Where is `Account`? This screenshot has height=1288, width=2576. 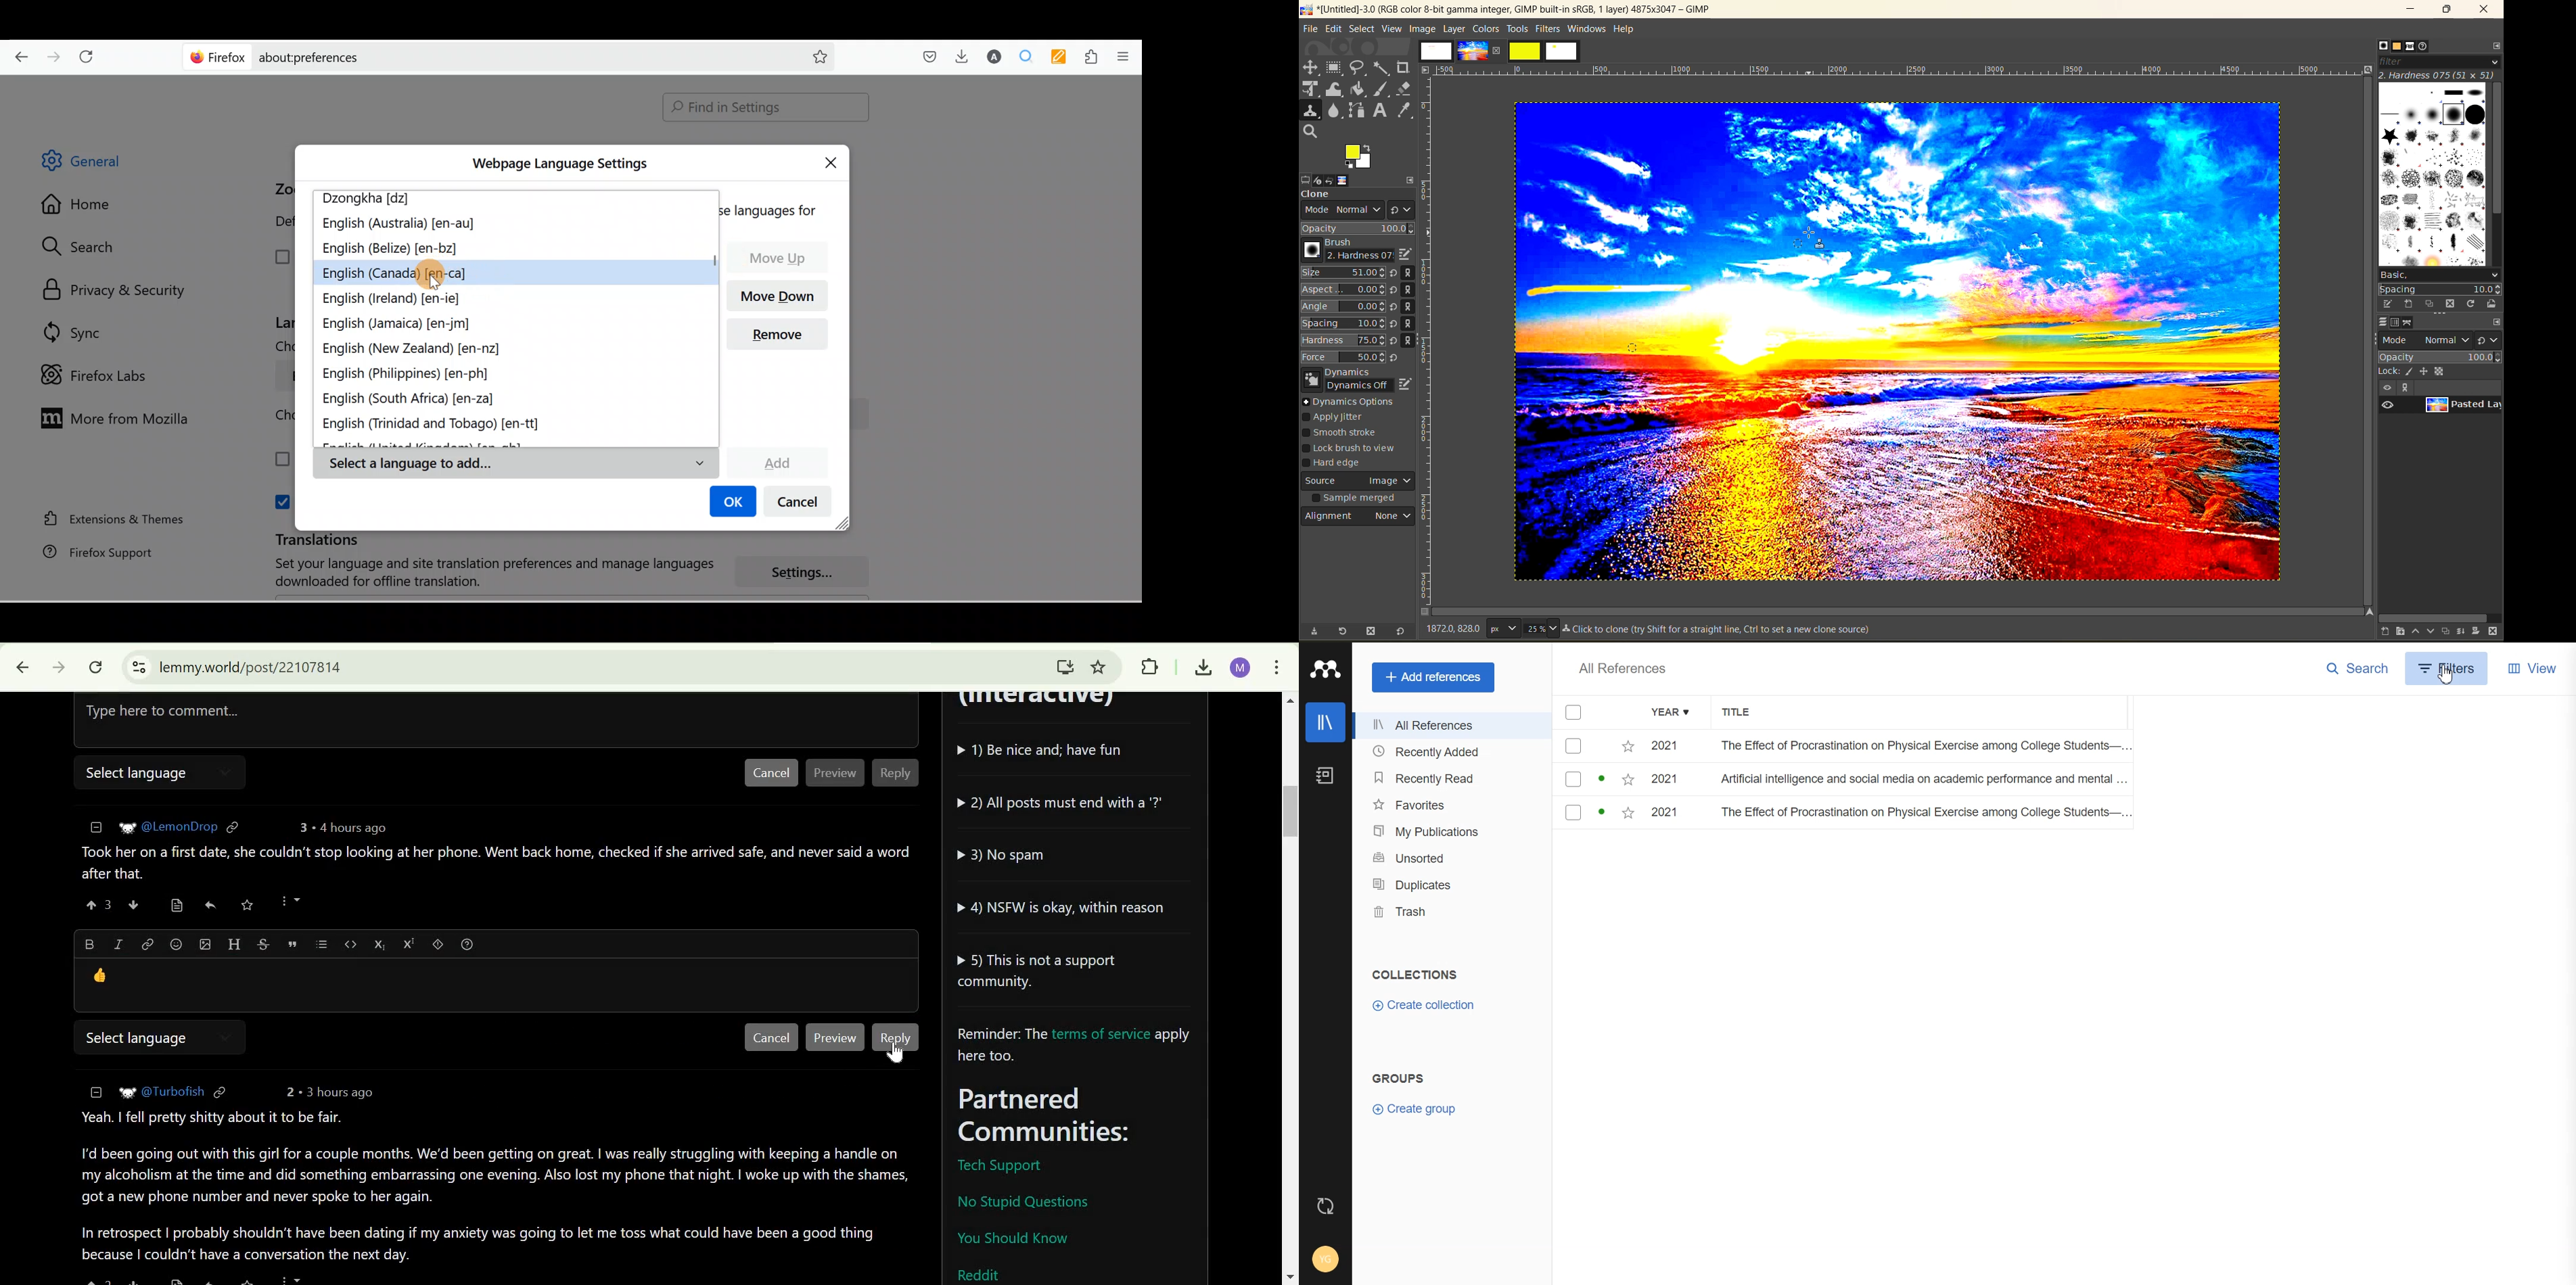 Account is located at coordinates (1325, 1259).